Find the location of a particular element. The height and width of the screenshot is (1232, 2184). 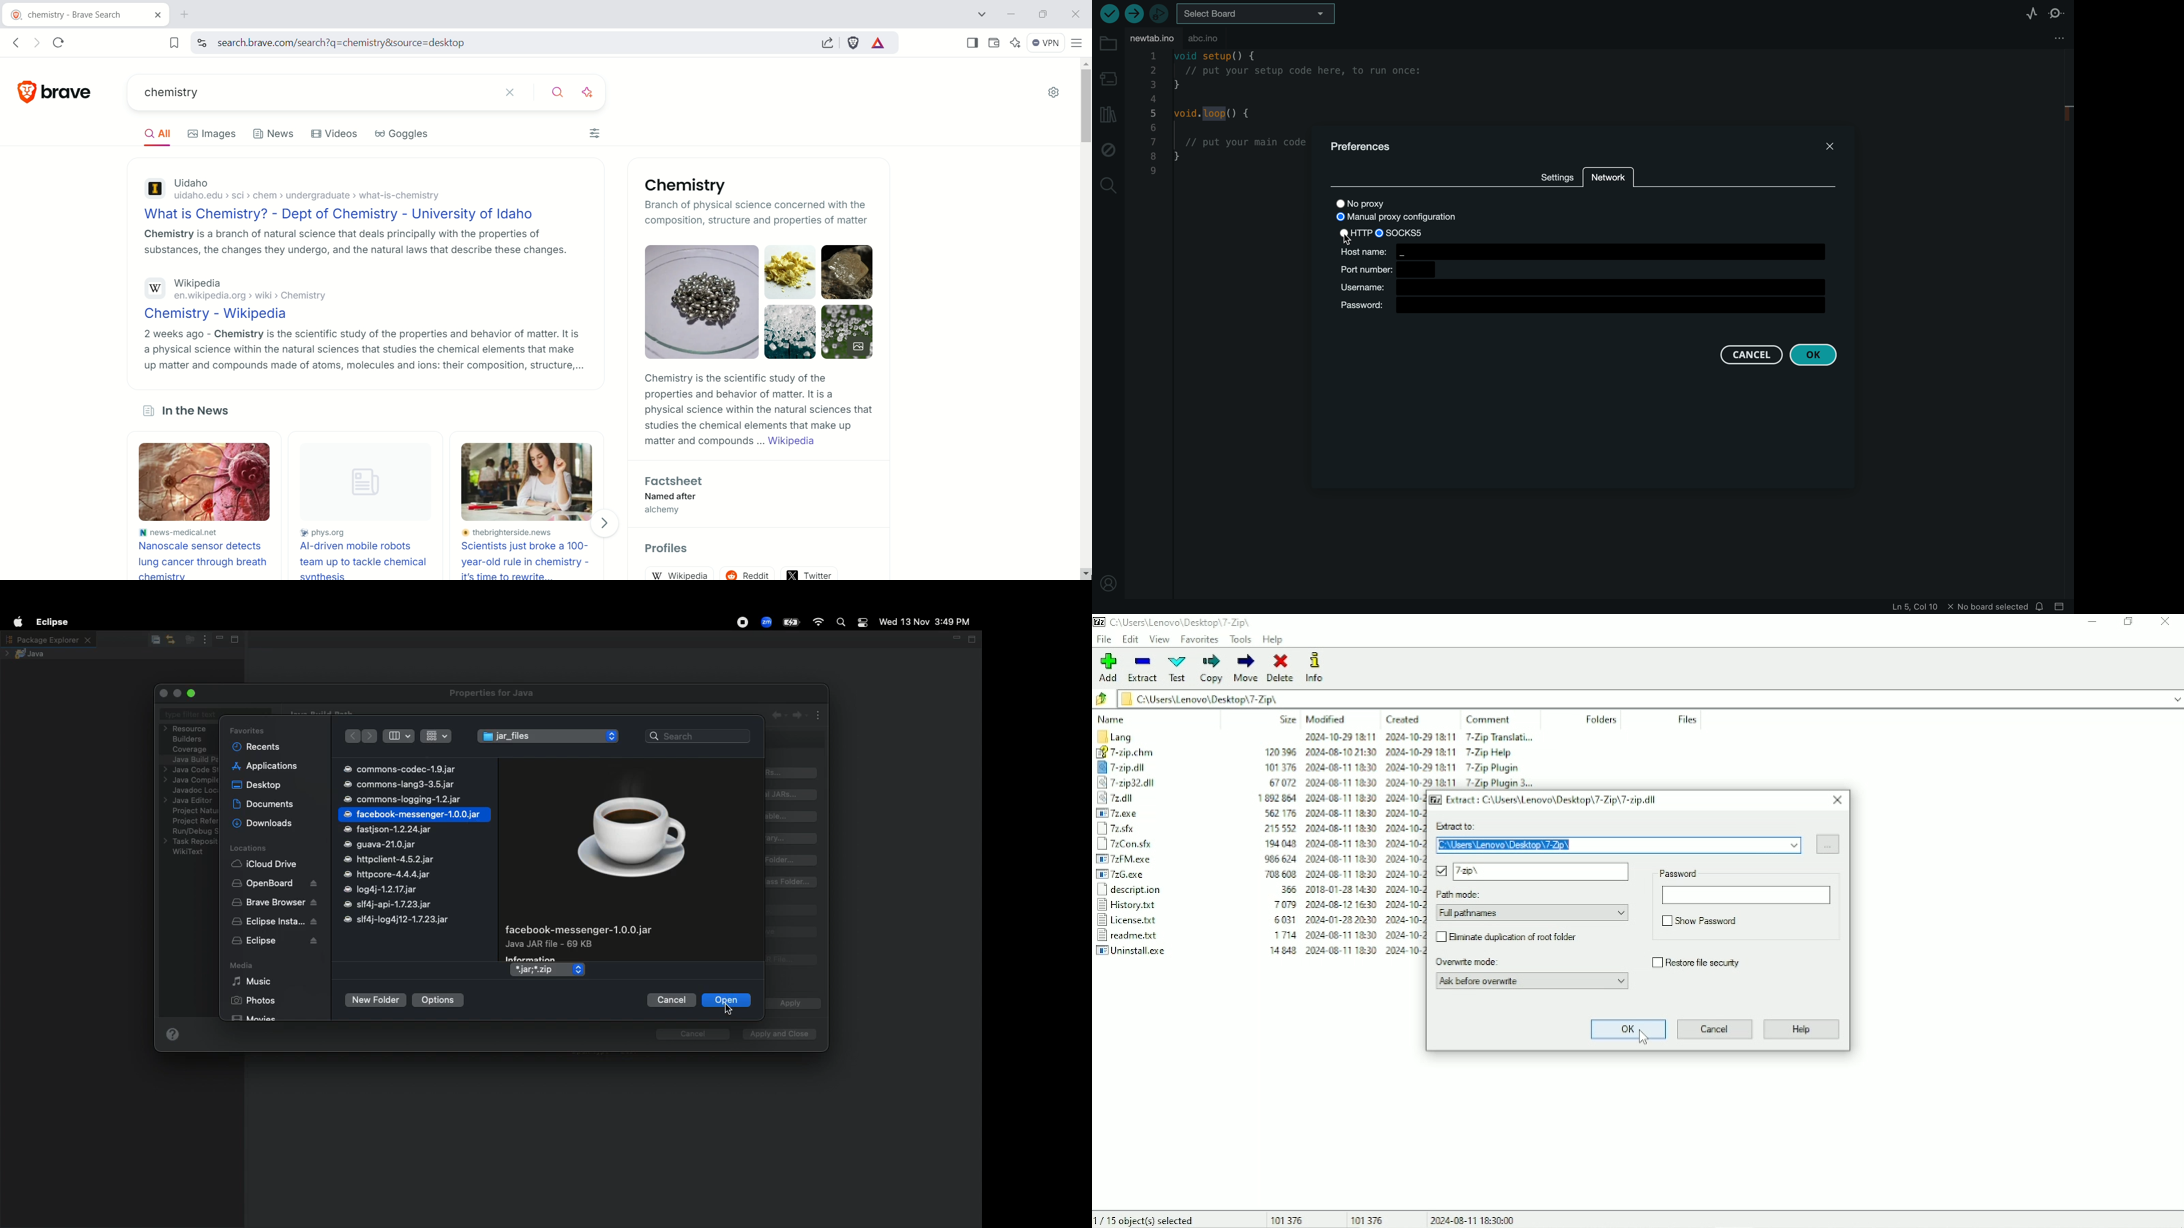

readme.txt is located at coordinates (1144, 936).